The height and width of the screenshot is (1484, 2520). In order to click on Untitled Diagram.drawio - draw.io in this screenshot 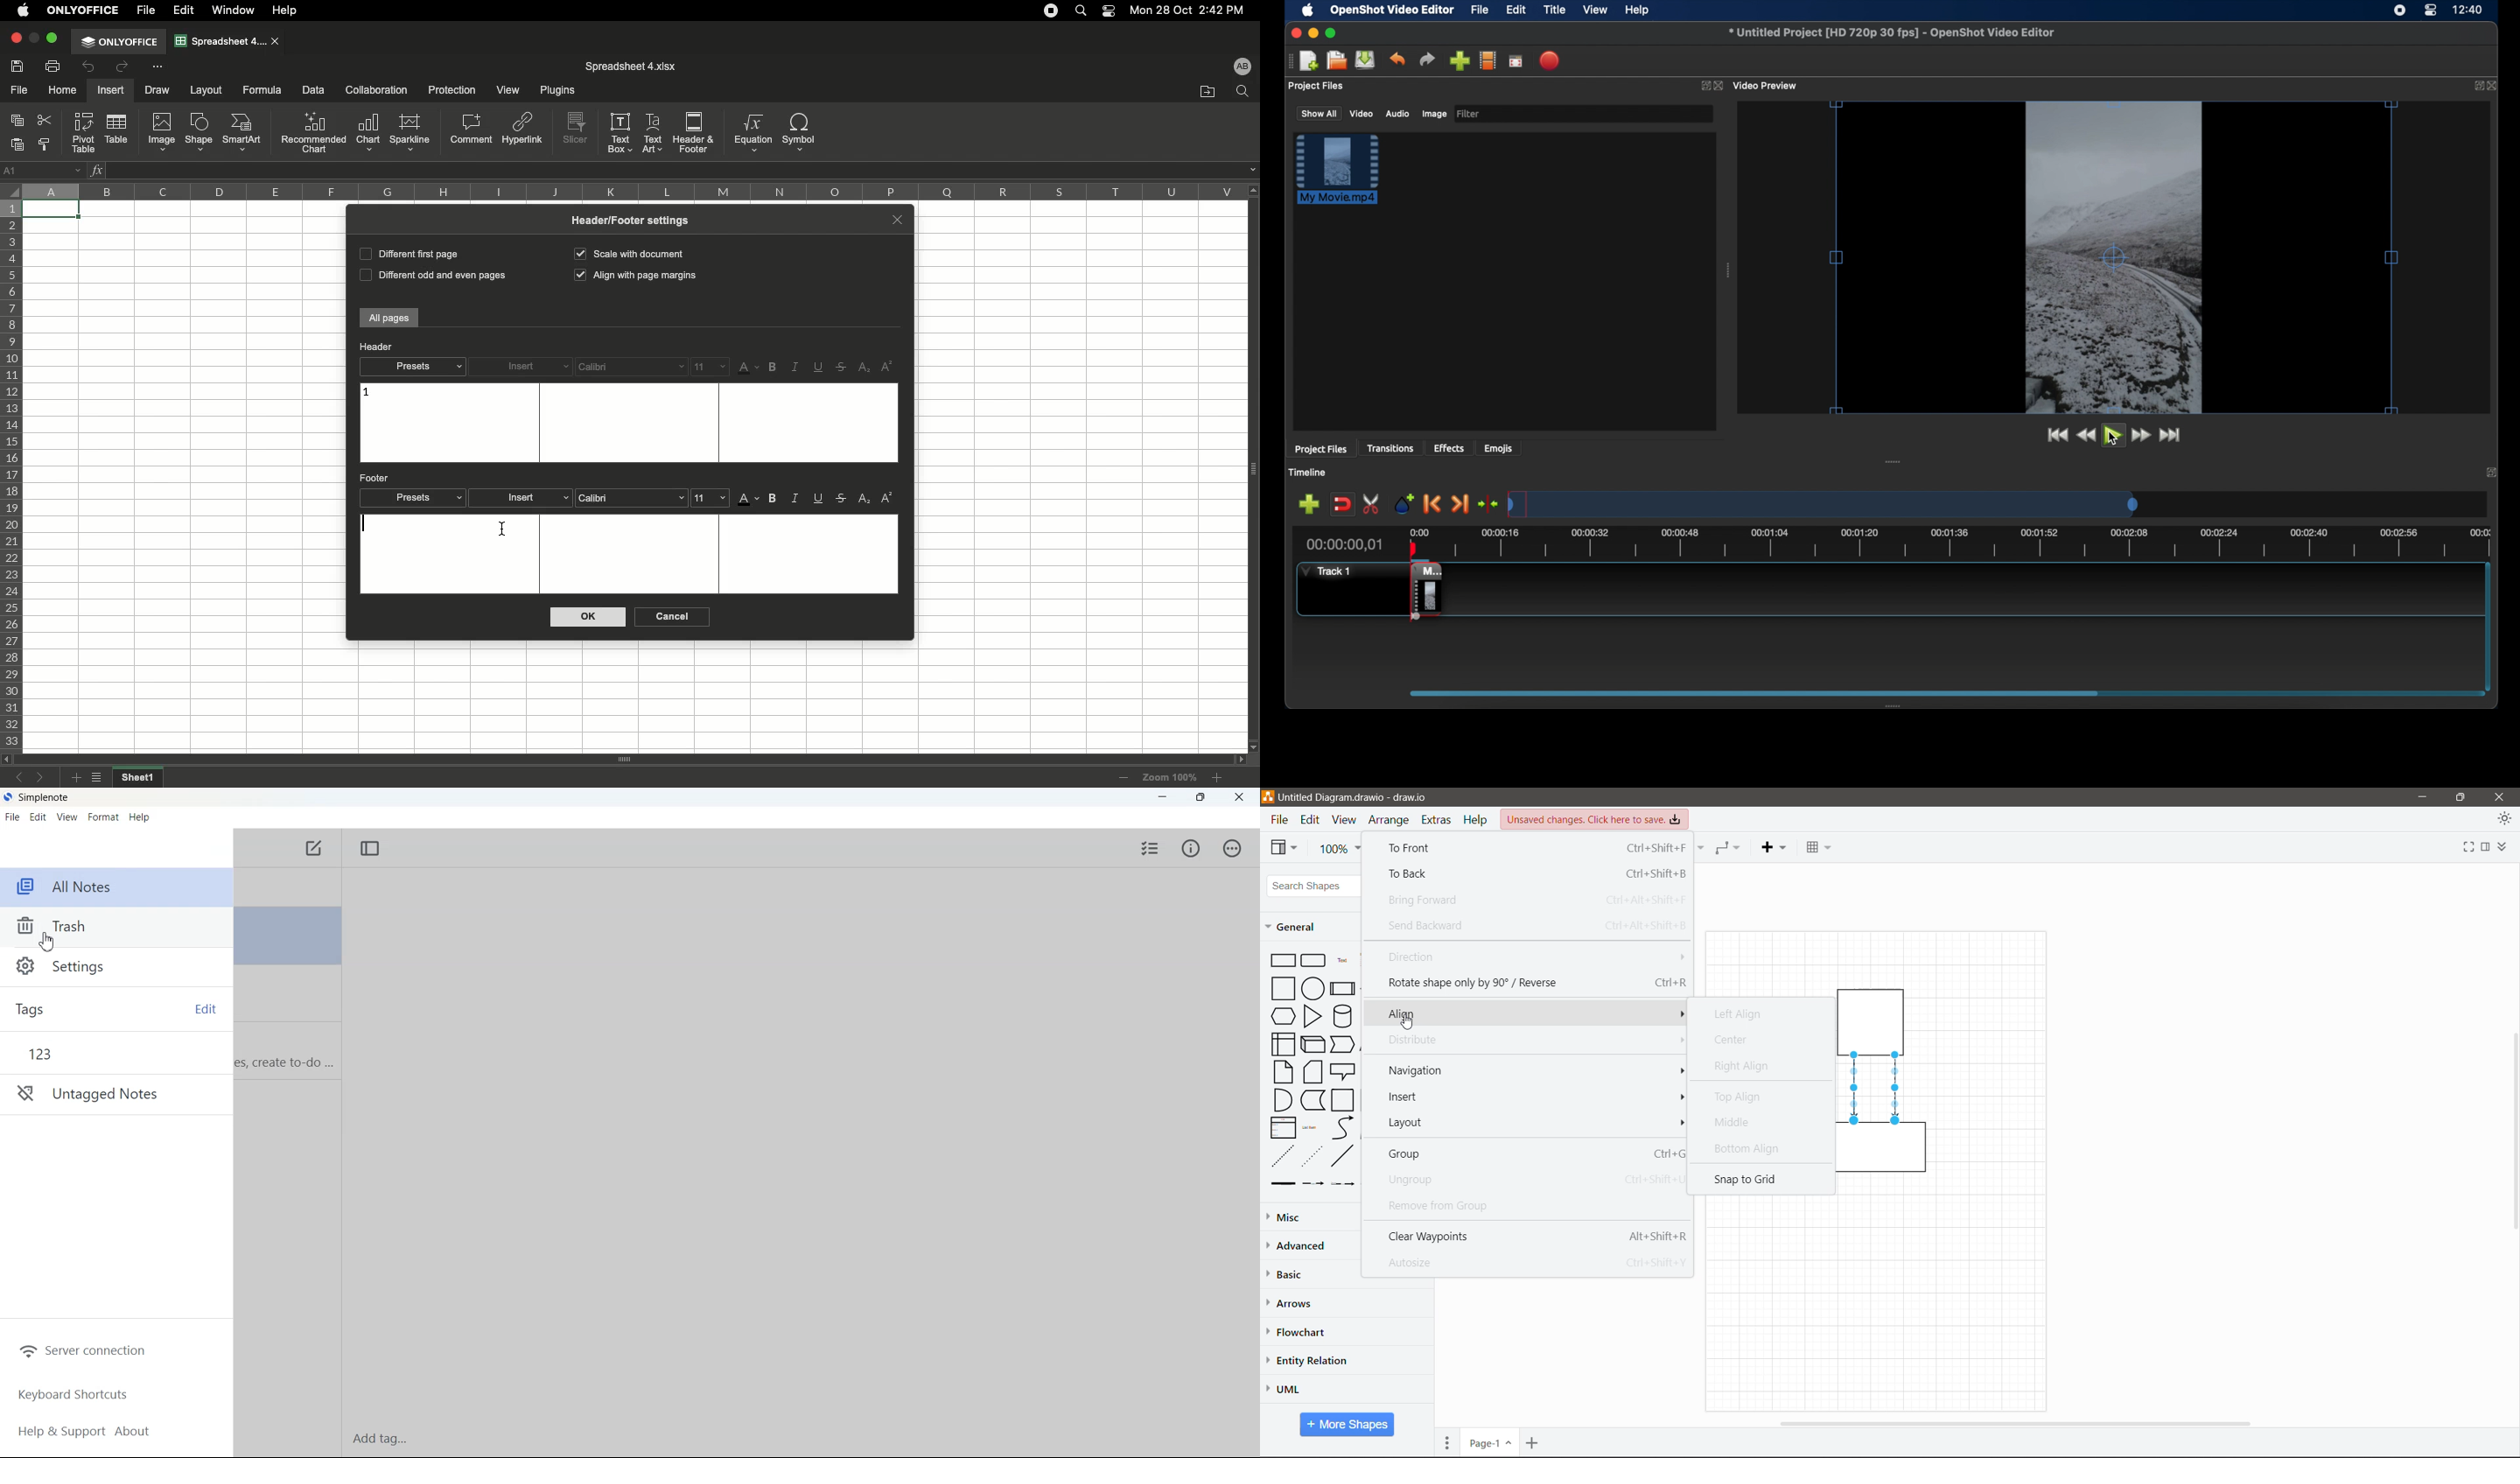, I will do `click(1360, 797)`.